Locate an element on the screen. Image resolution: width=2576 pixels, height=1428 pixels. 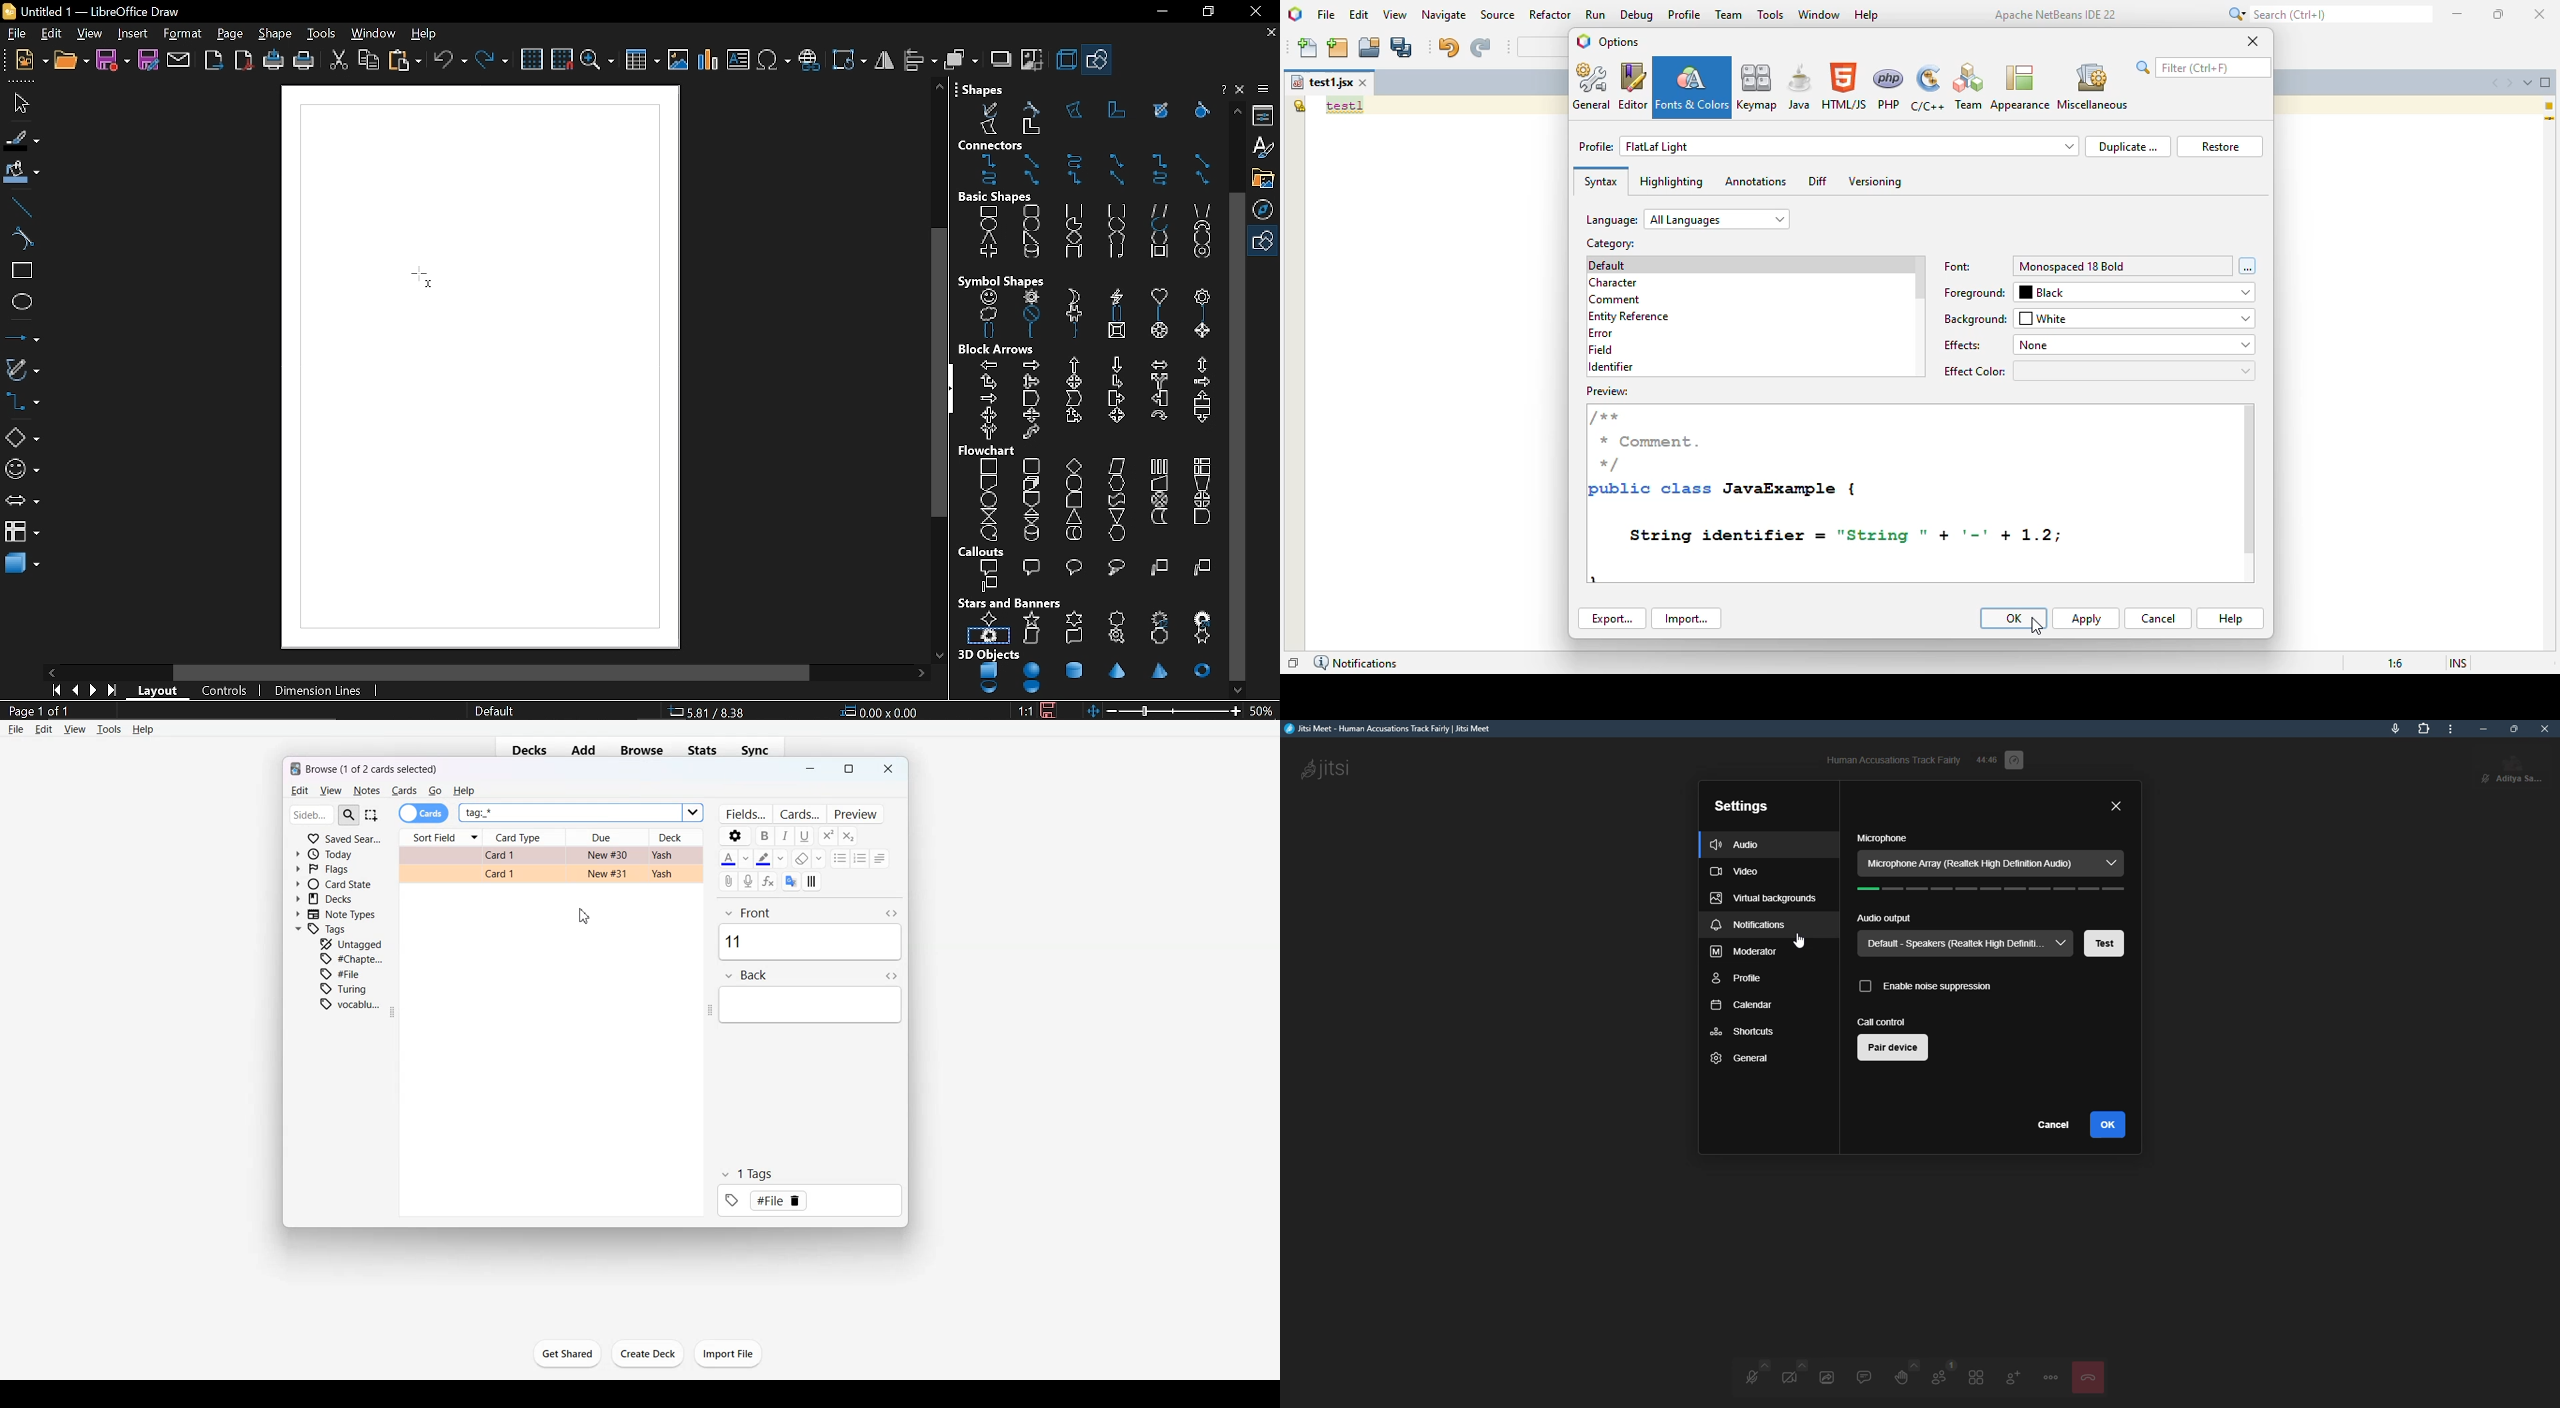
crop is located at coordinates (1034, 63).